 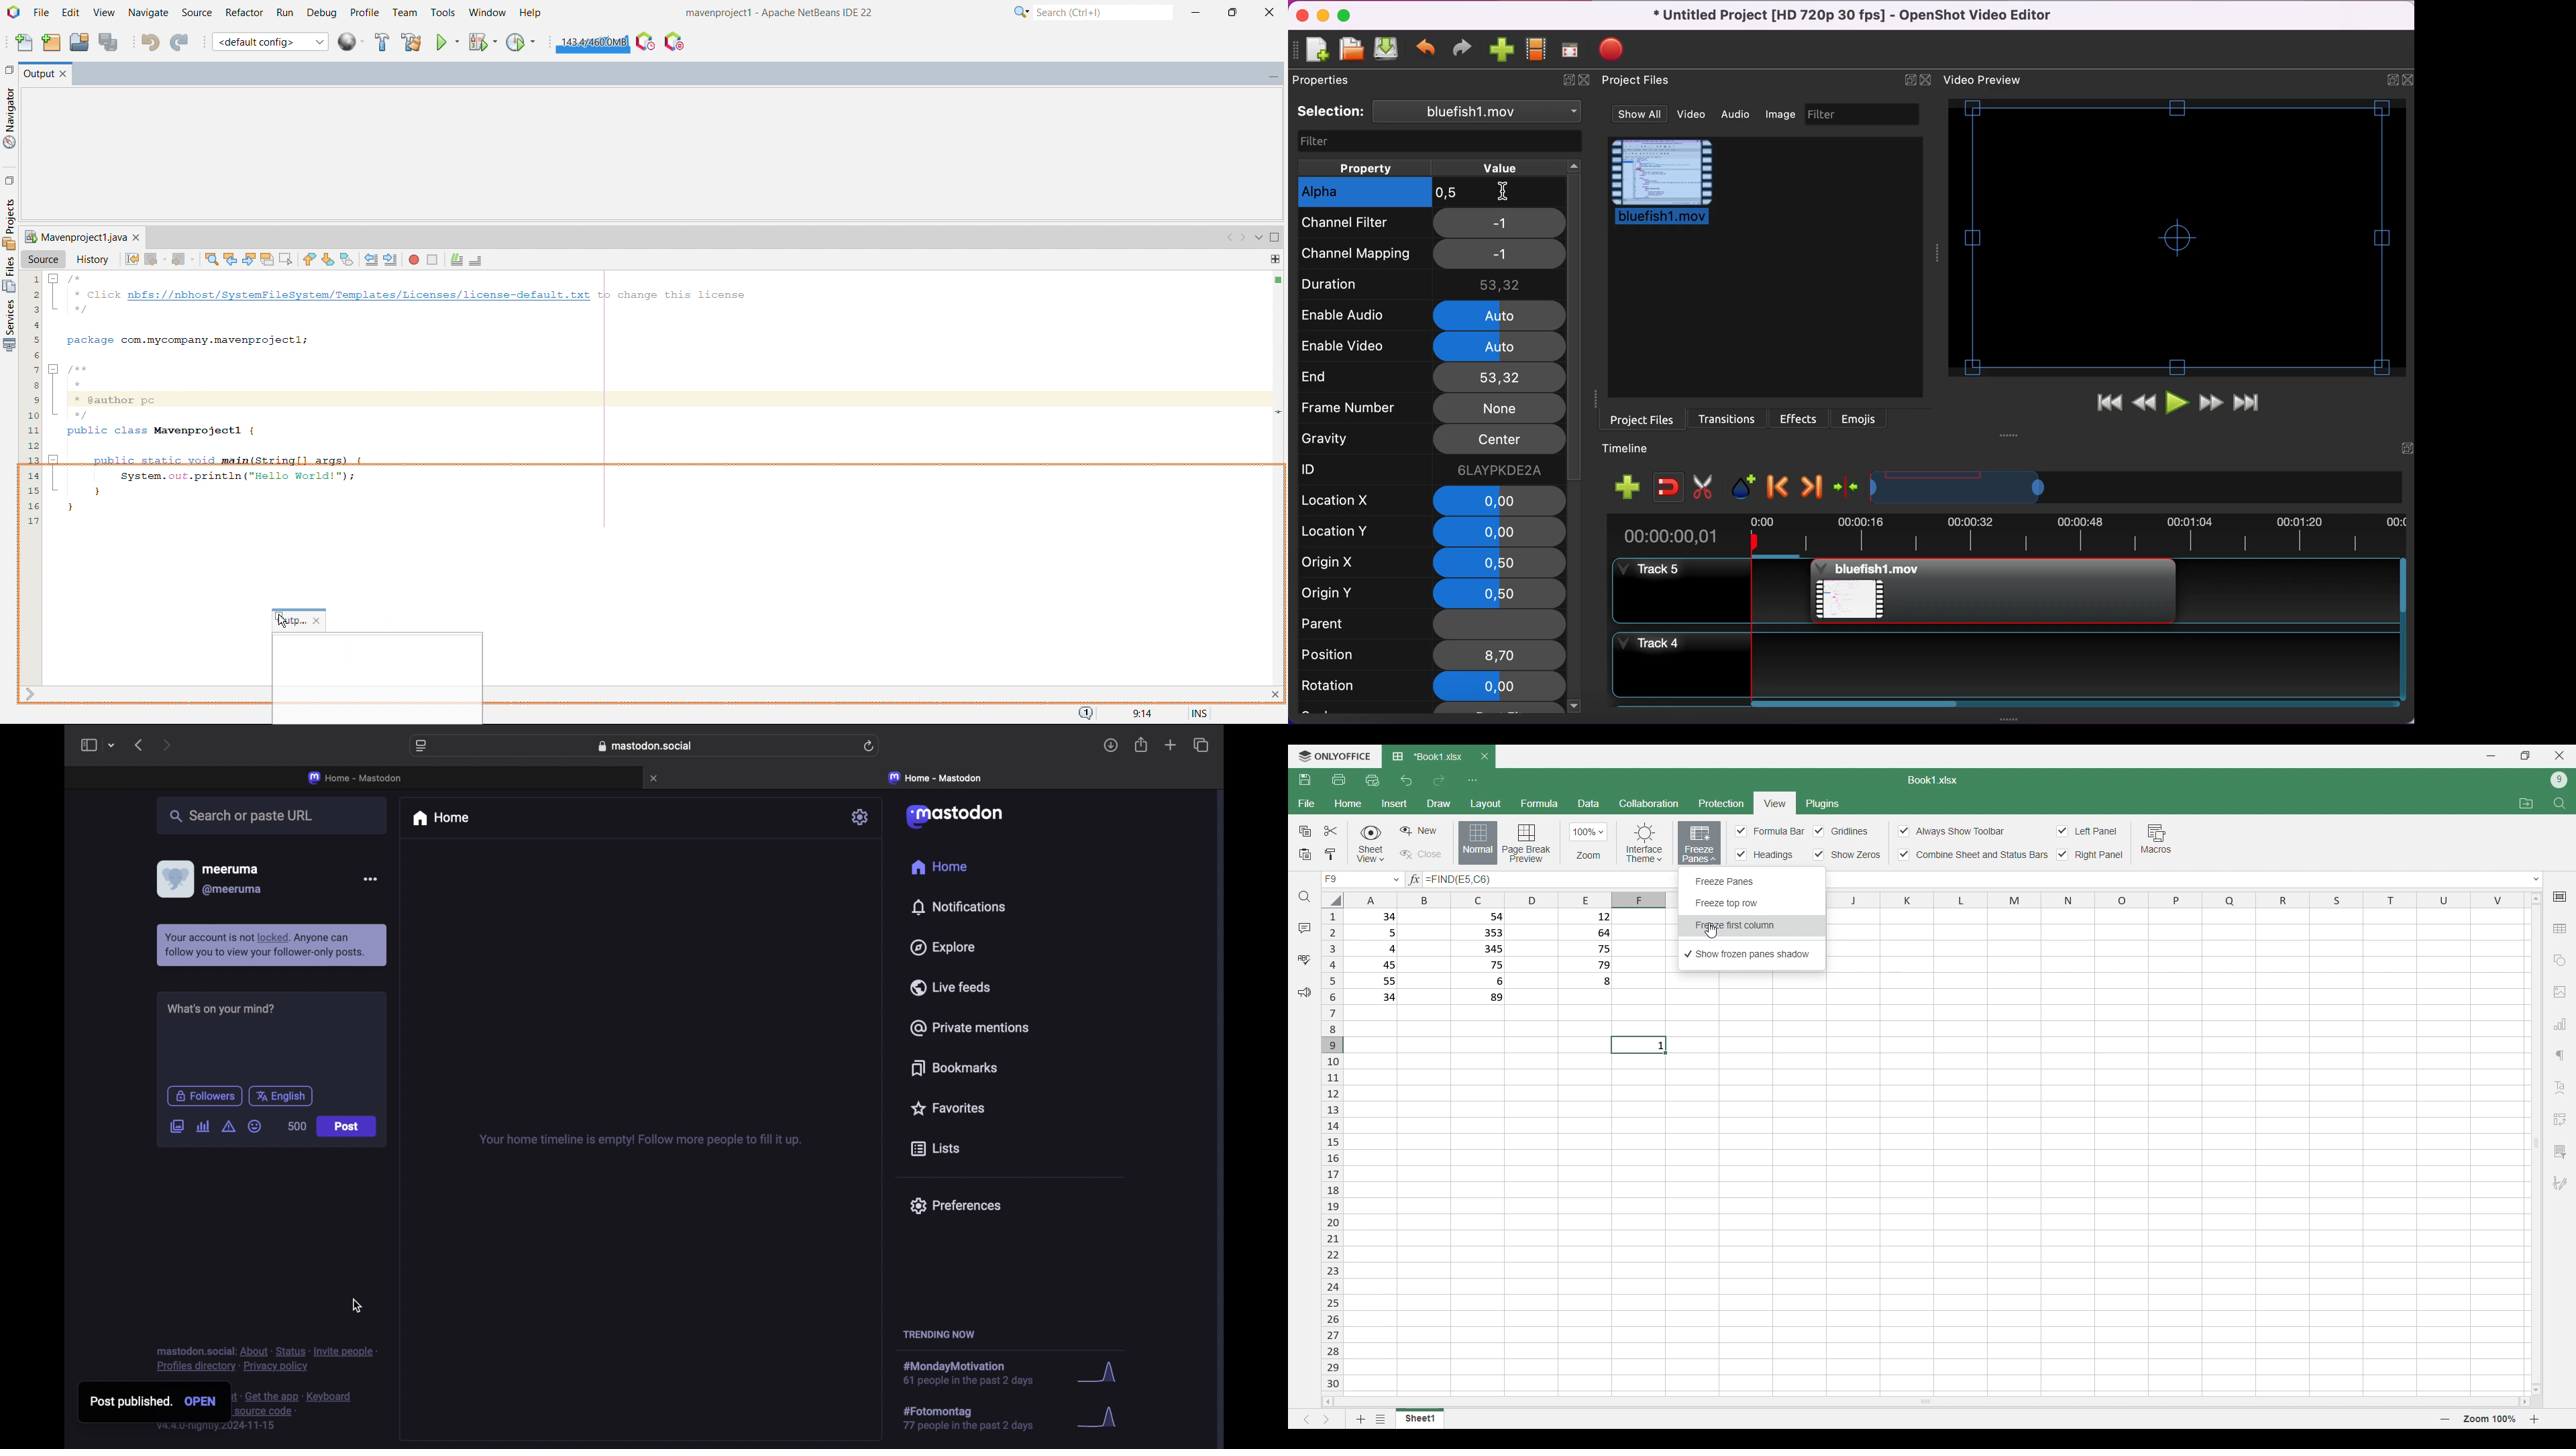 What do you see at coordinates (935, 777) in the screenshot?
I see `home mastodon` at bounding box center [935, 777].